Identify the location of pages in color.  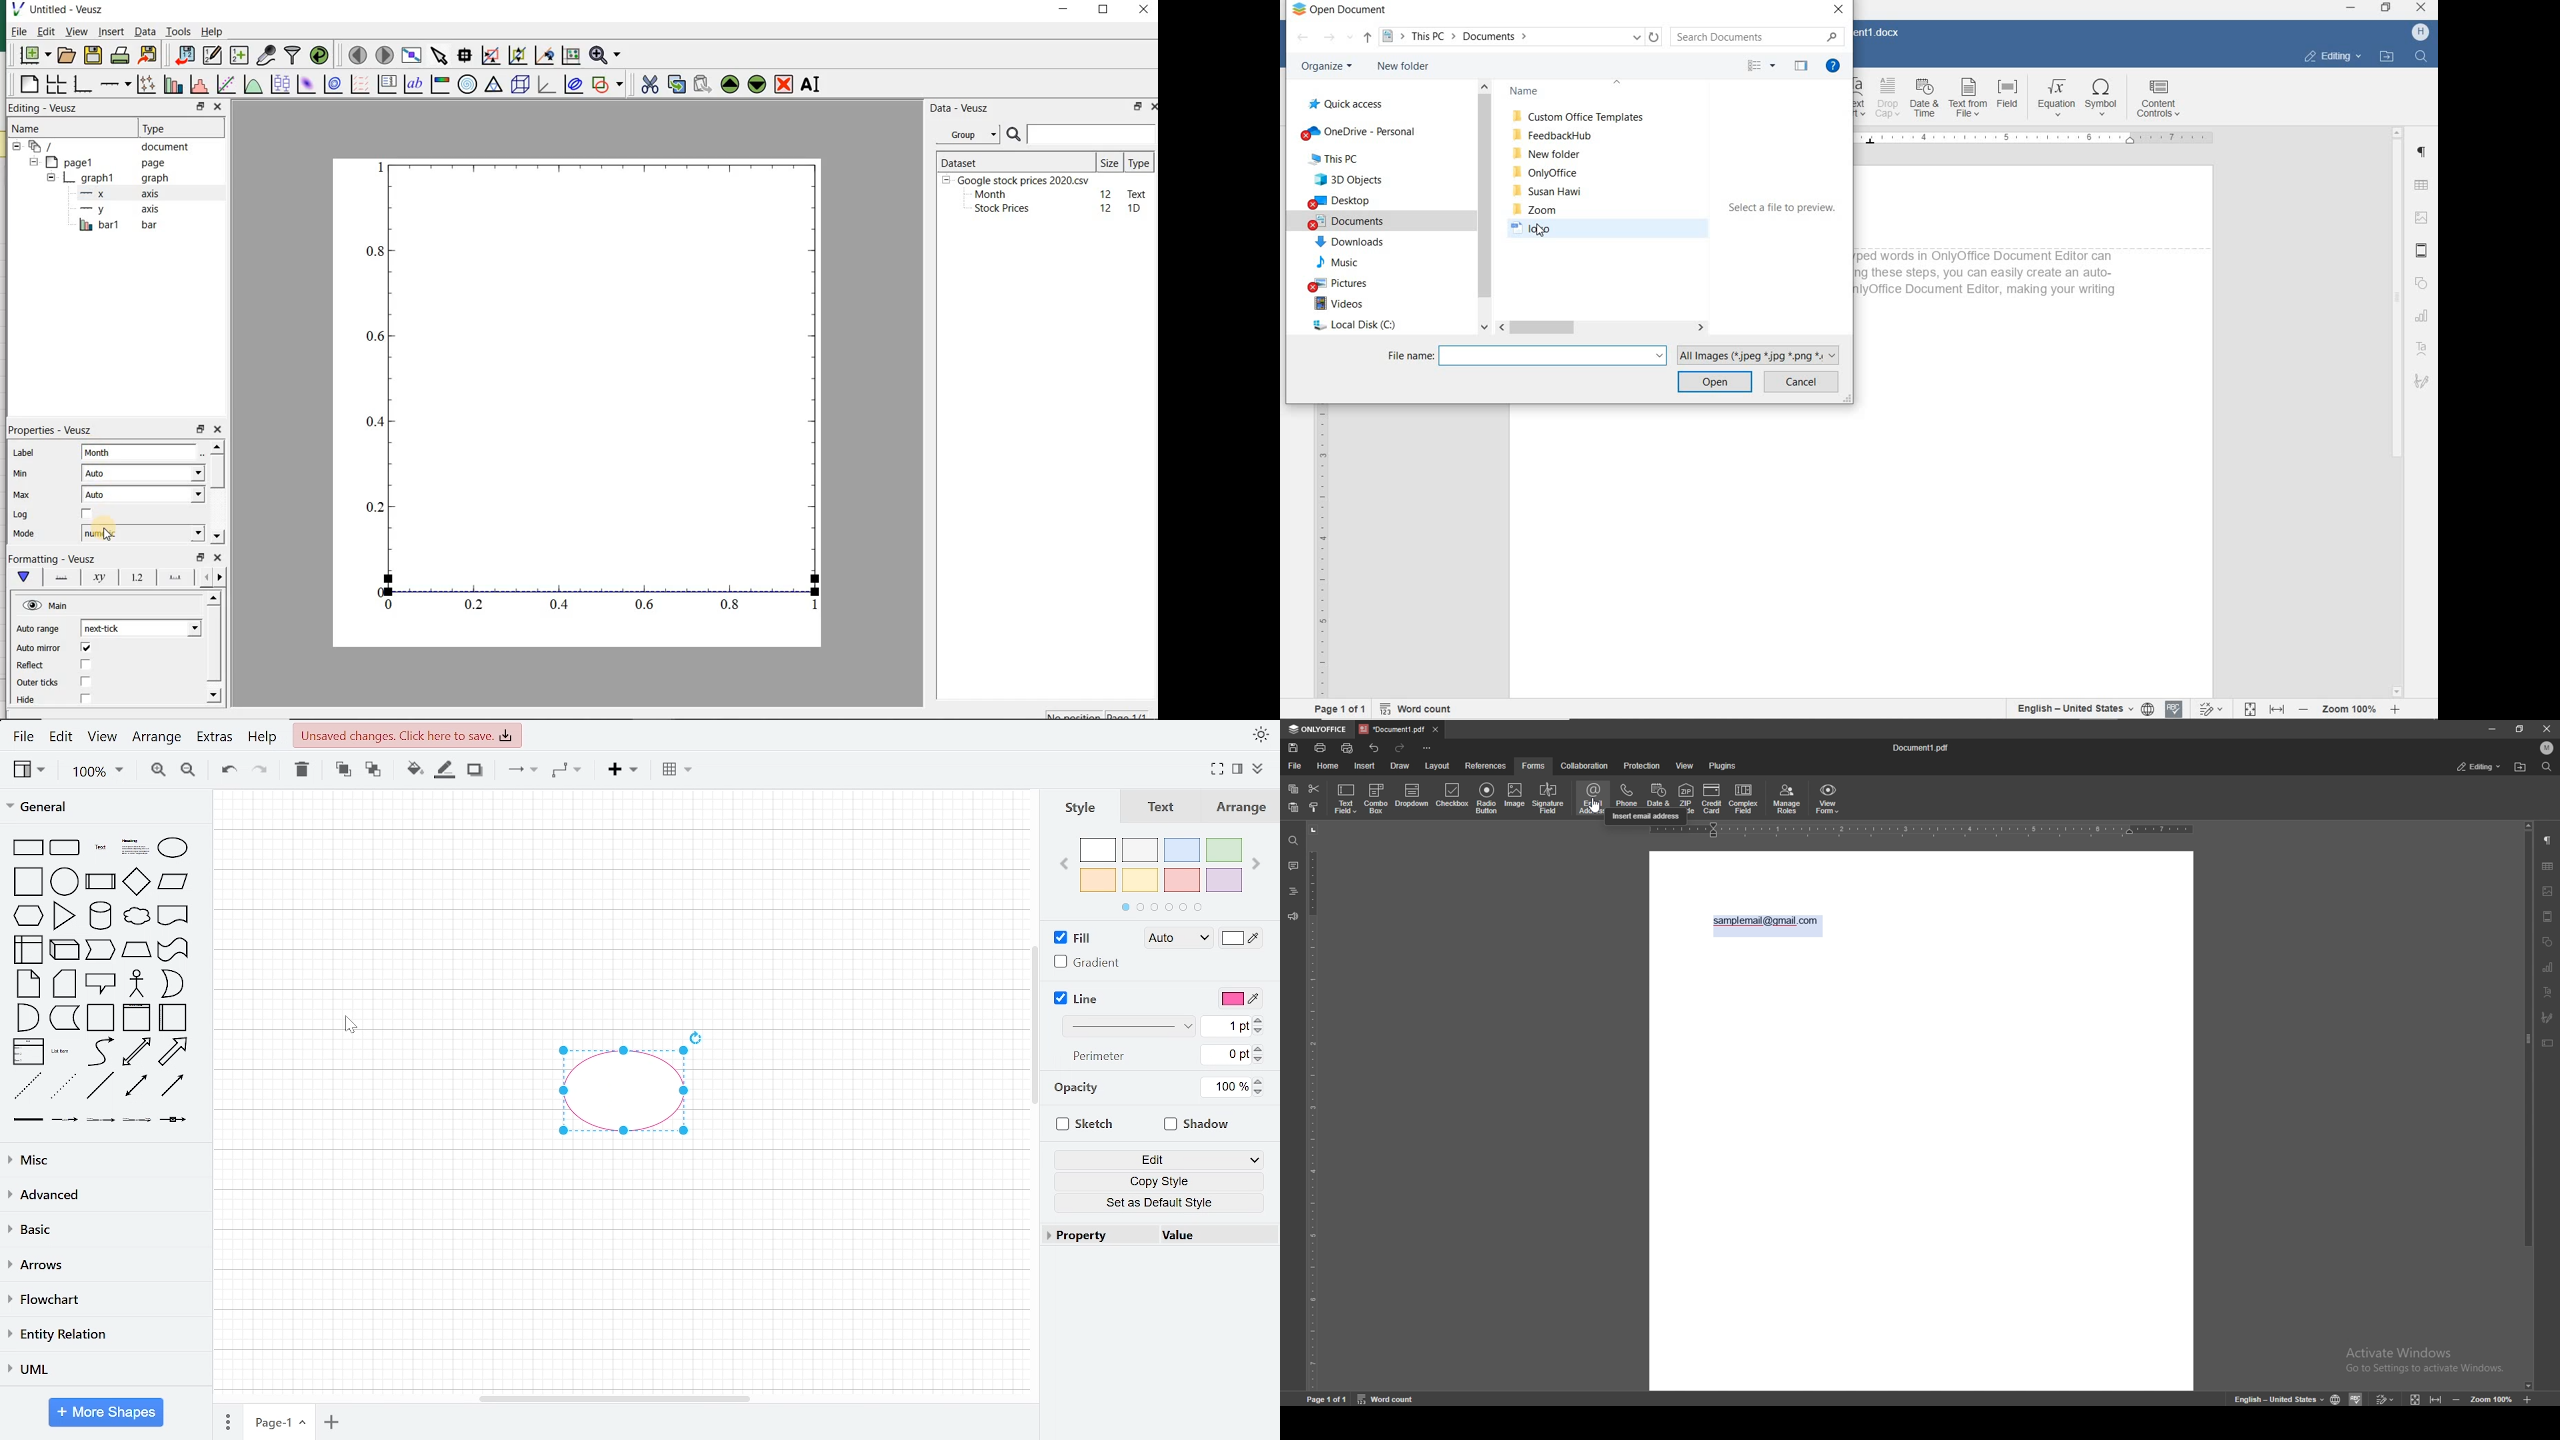
(1162, 908).